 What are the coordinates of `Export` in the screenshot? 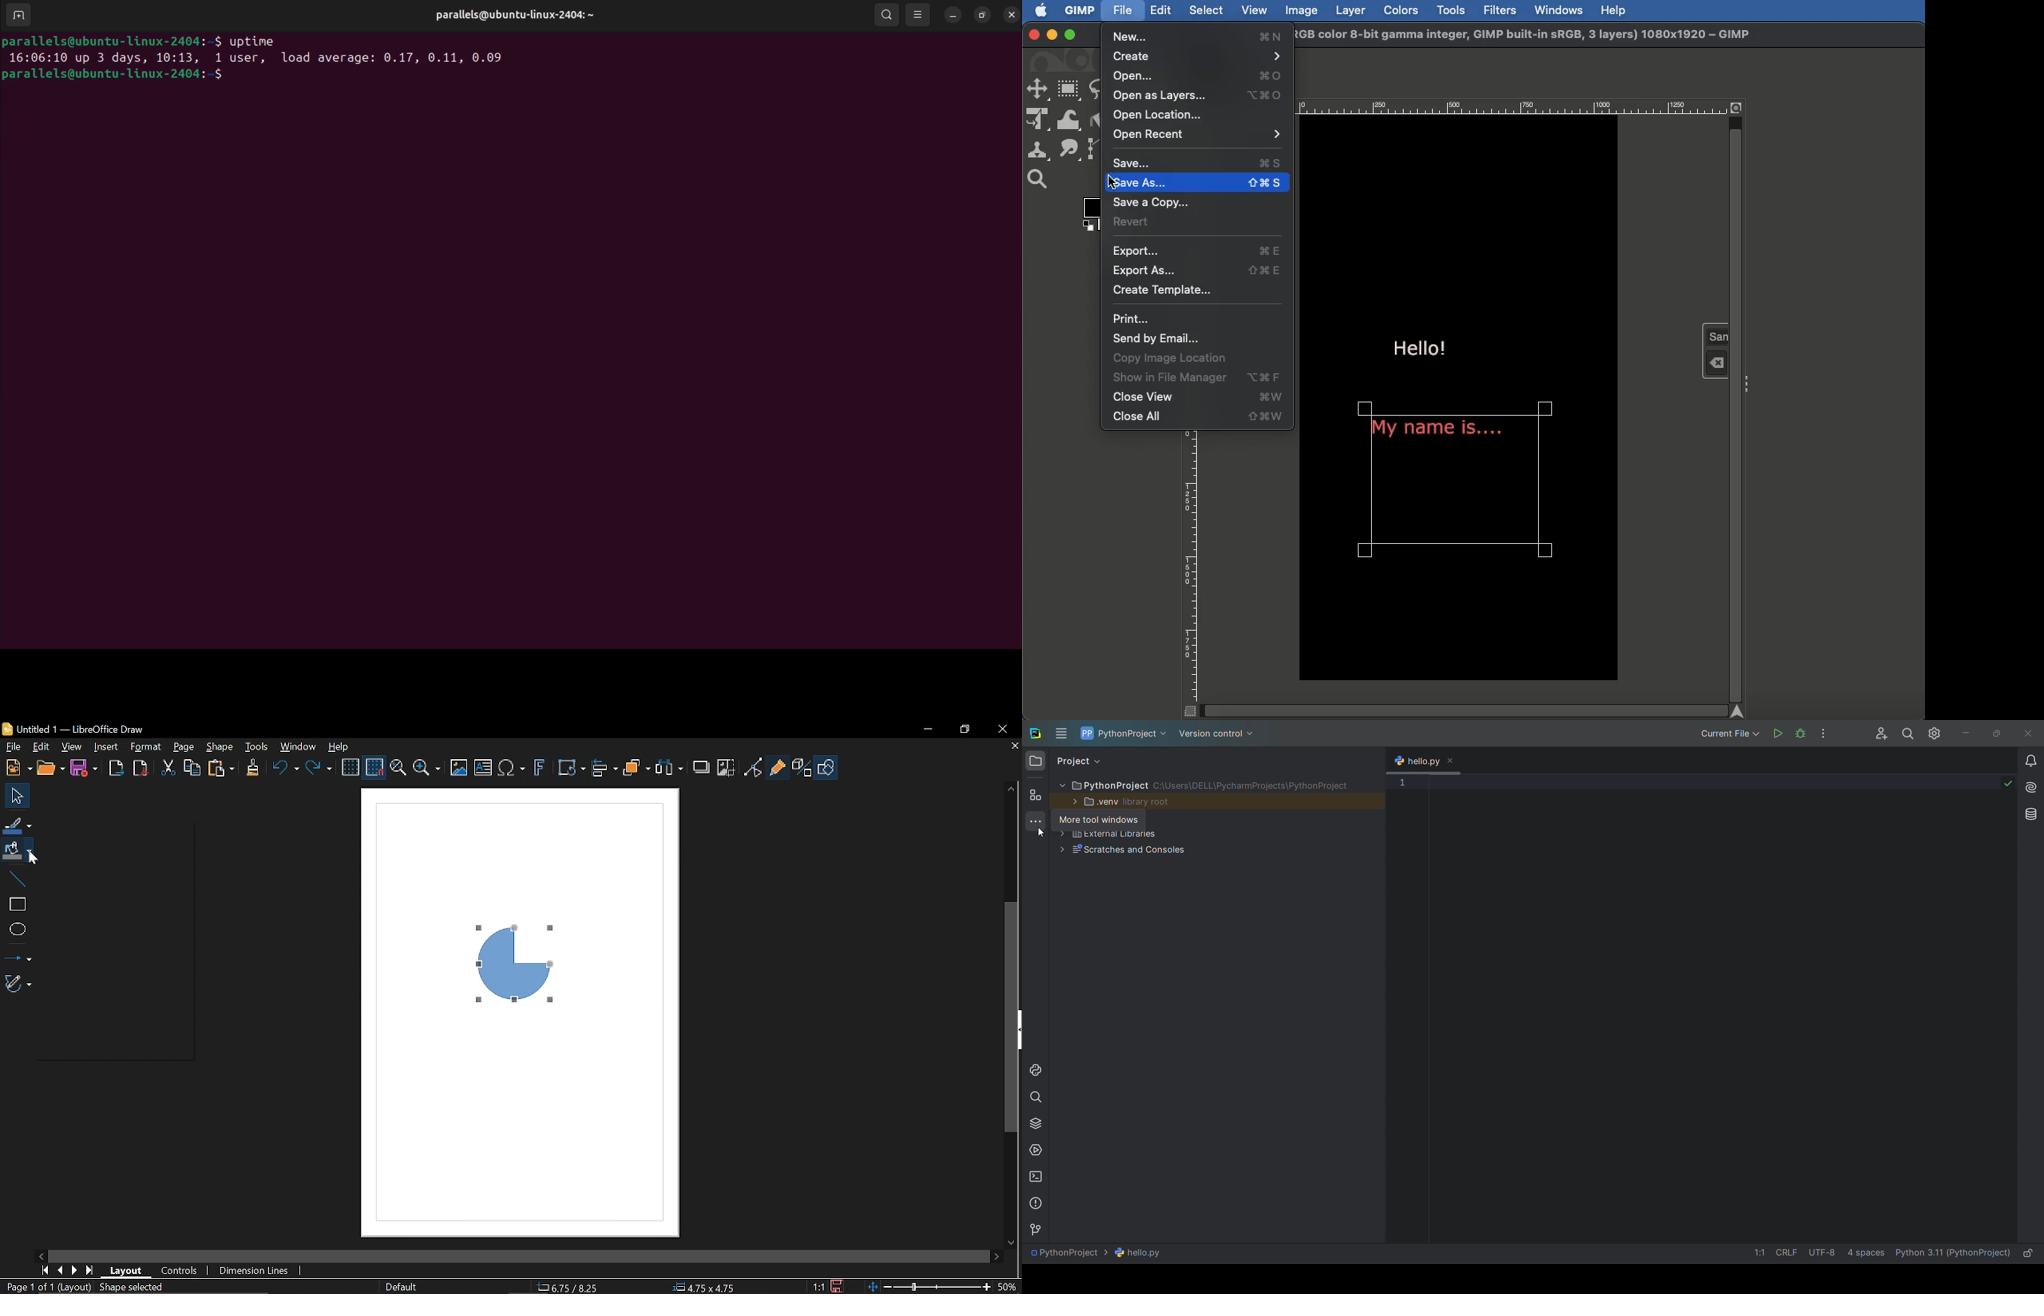 It's located at (113, 769).